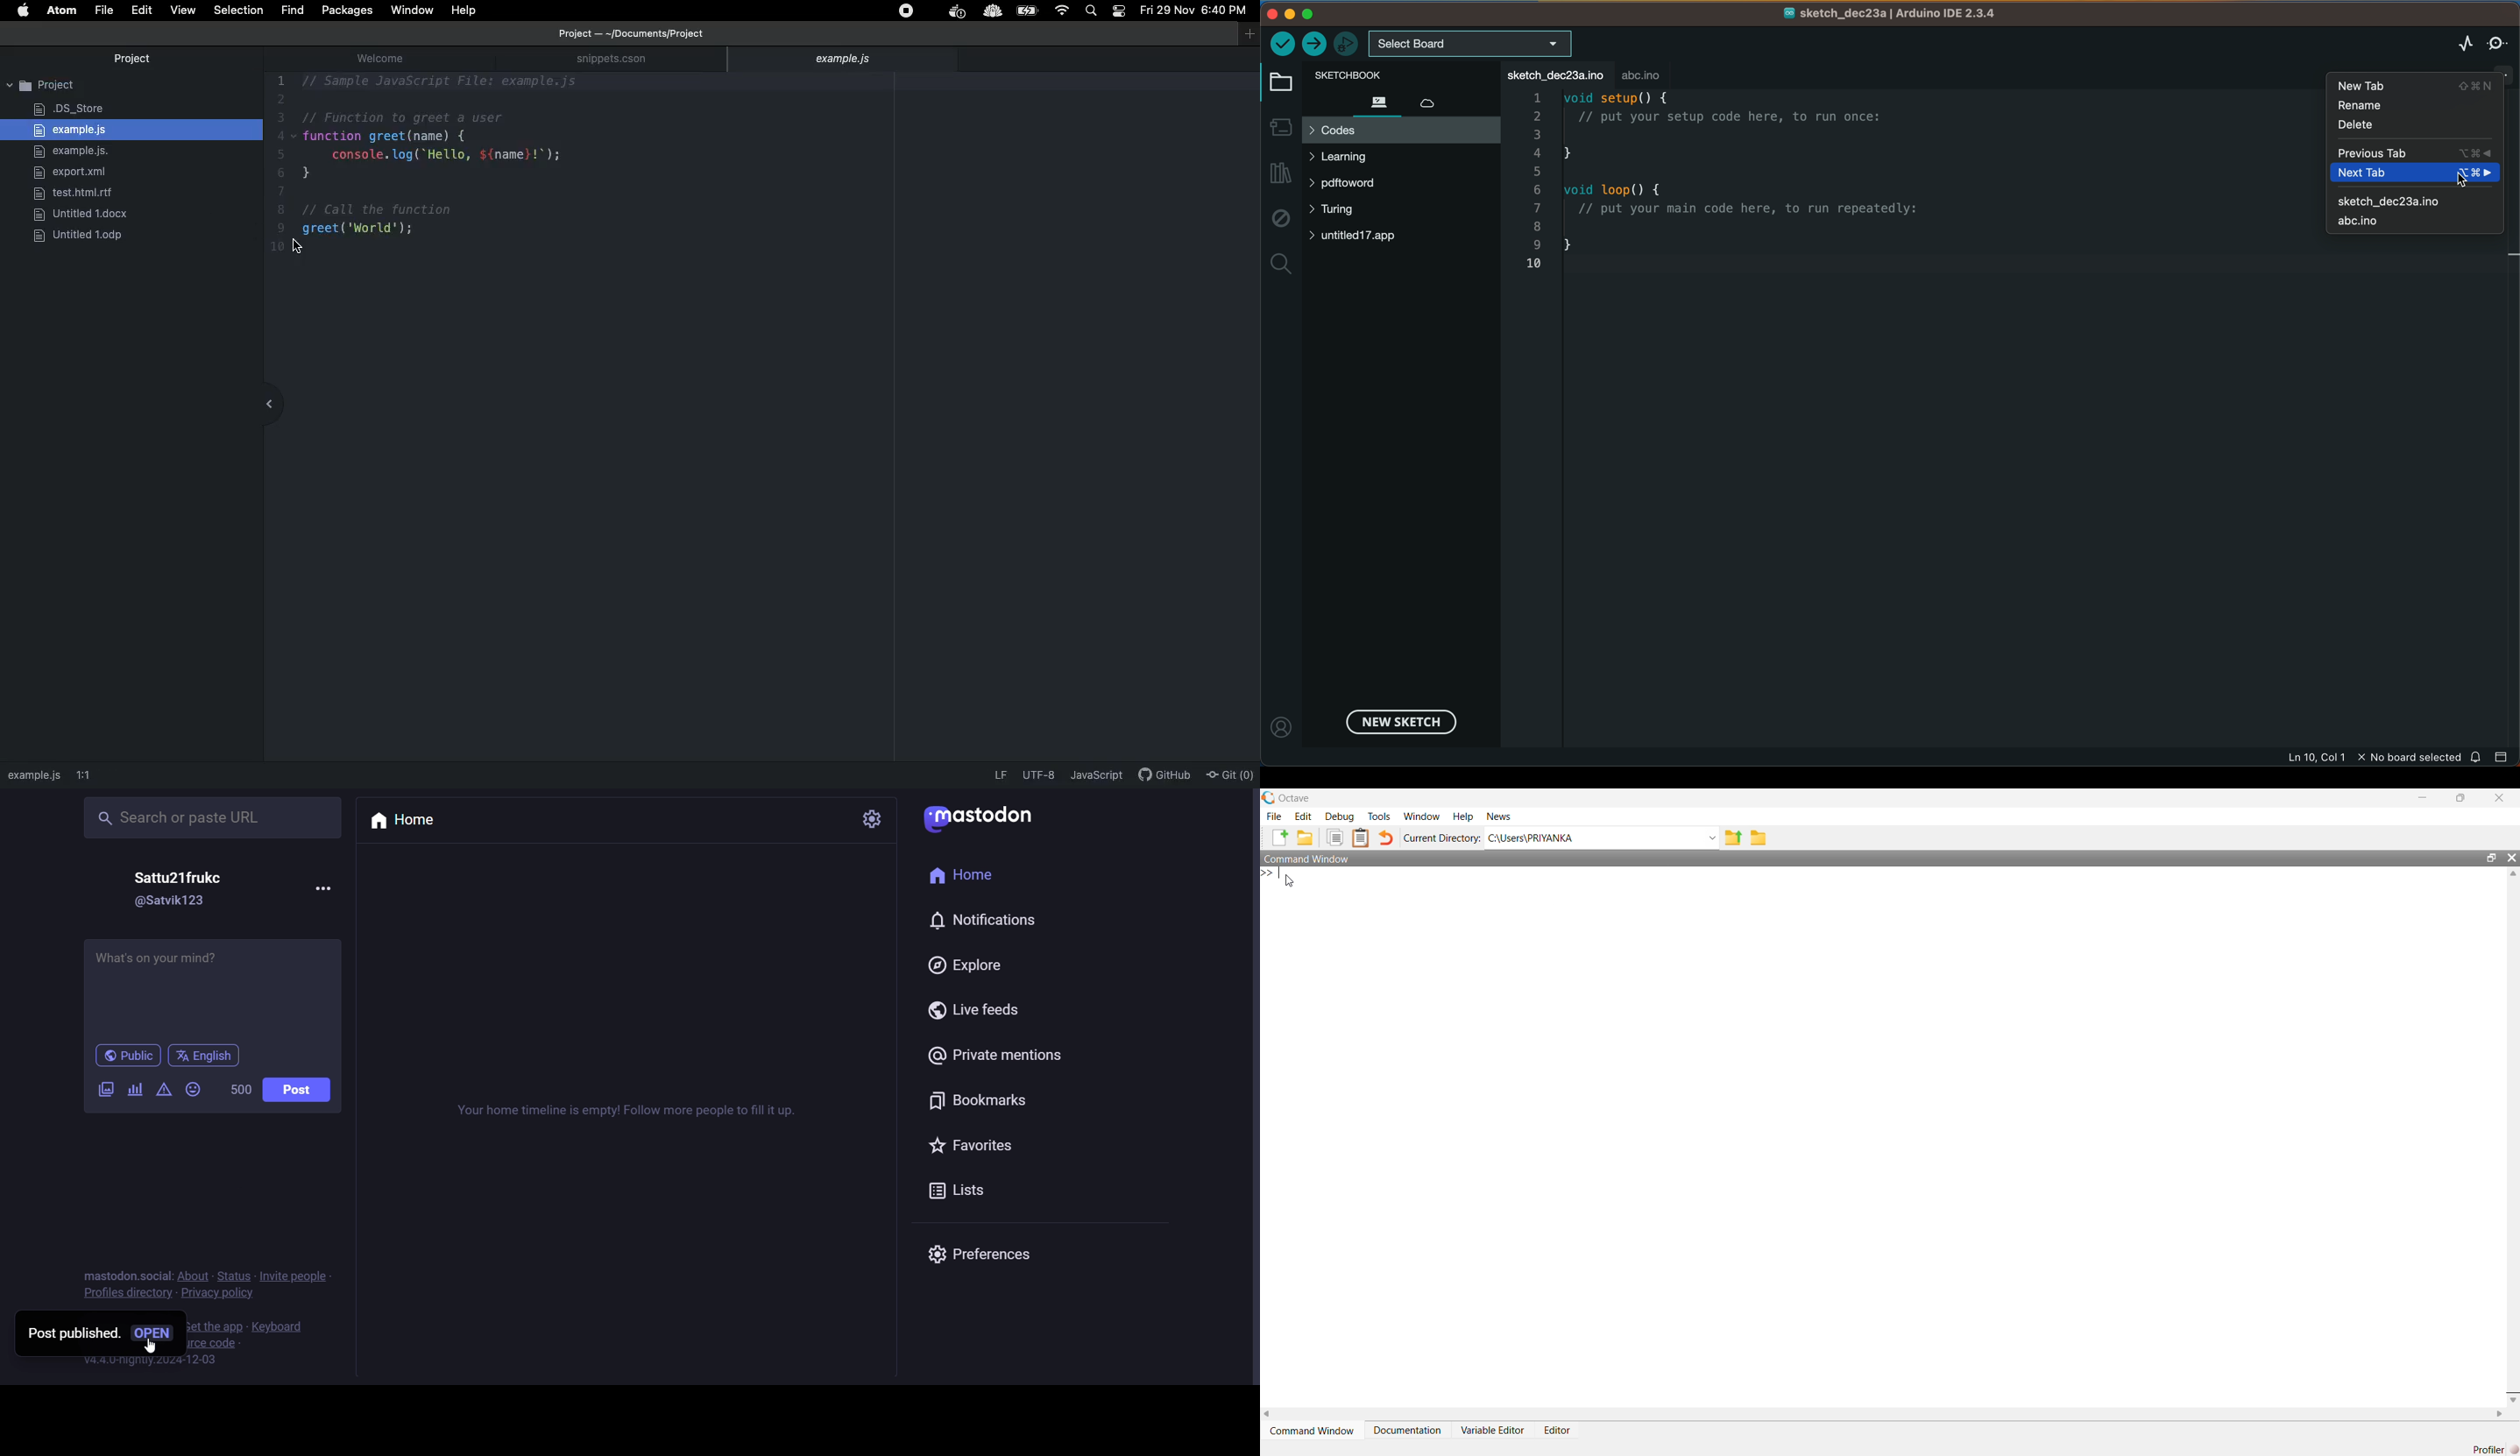  What do you see at coordinates (962, 875) in the screenshot?
I see `home` at bounding box center [962, 875].